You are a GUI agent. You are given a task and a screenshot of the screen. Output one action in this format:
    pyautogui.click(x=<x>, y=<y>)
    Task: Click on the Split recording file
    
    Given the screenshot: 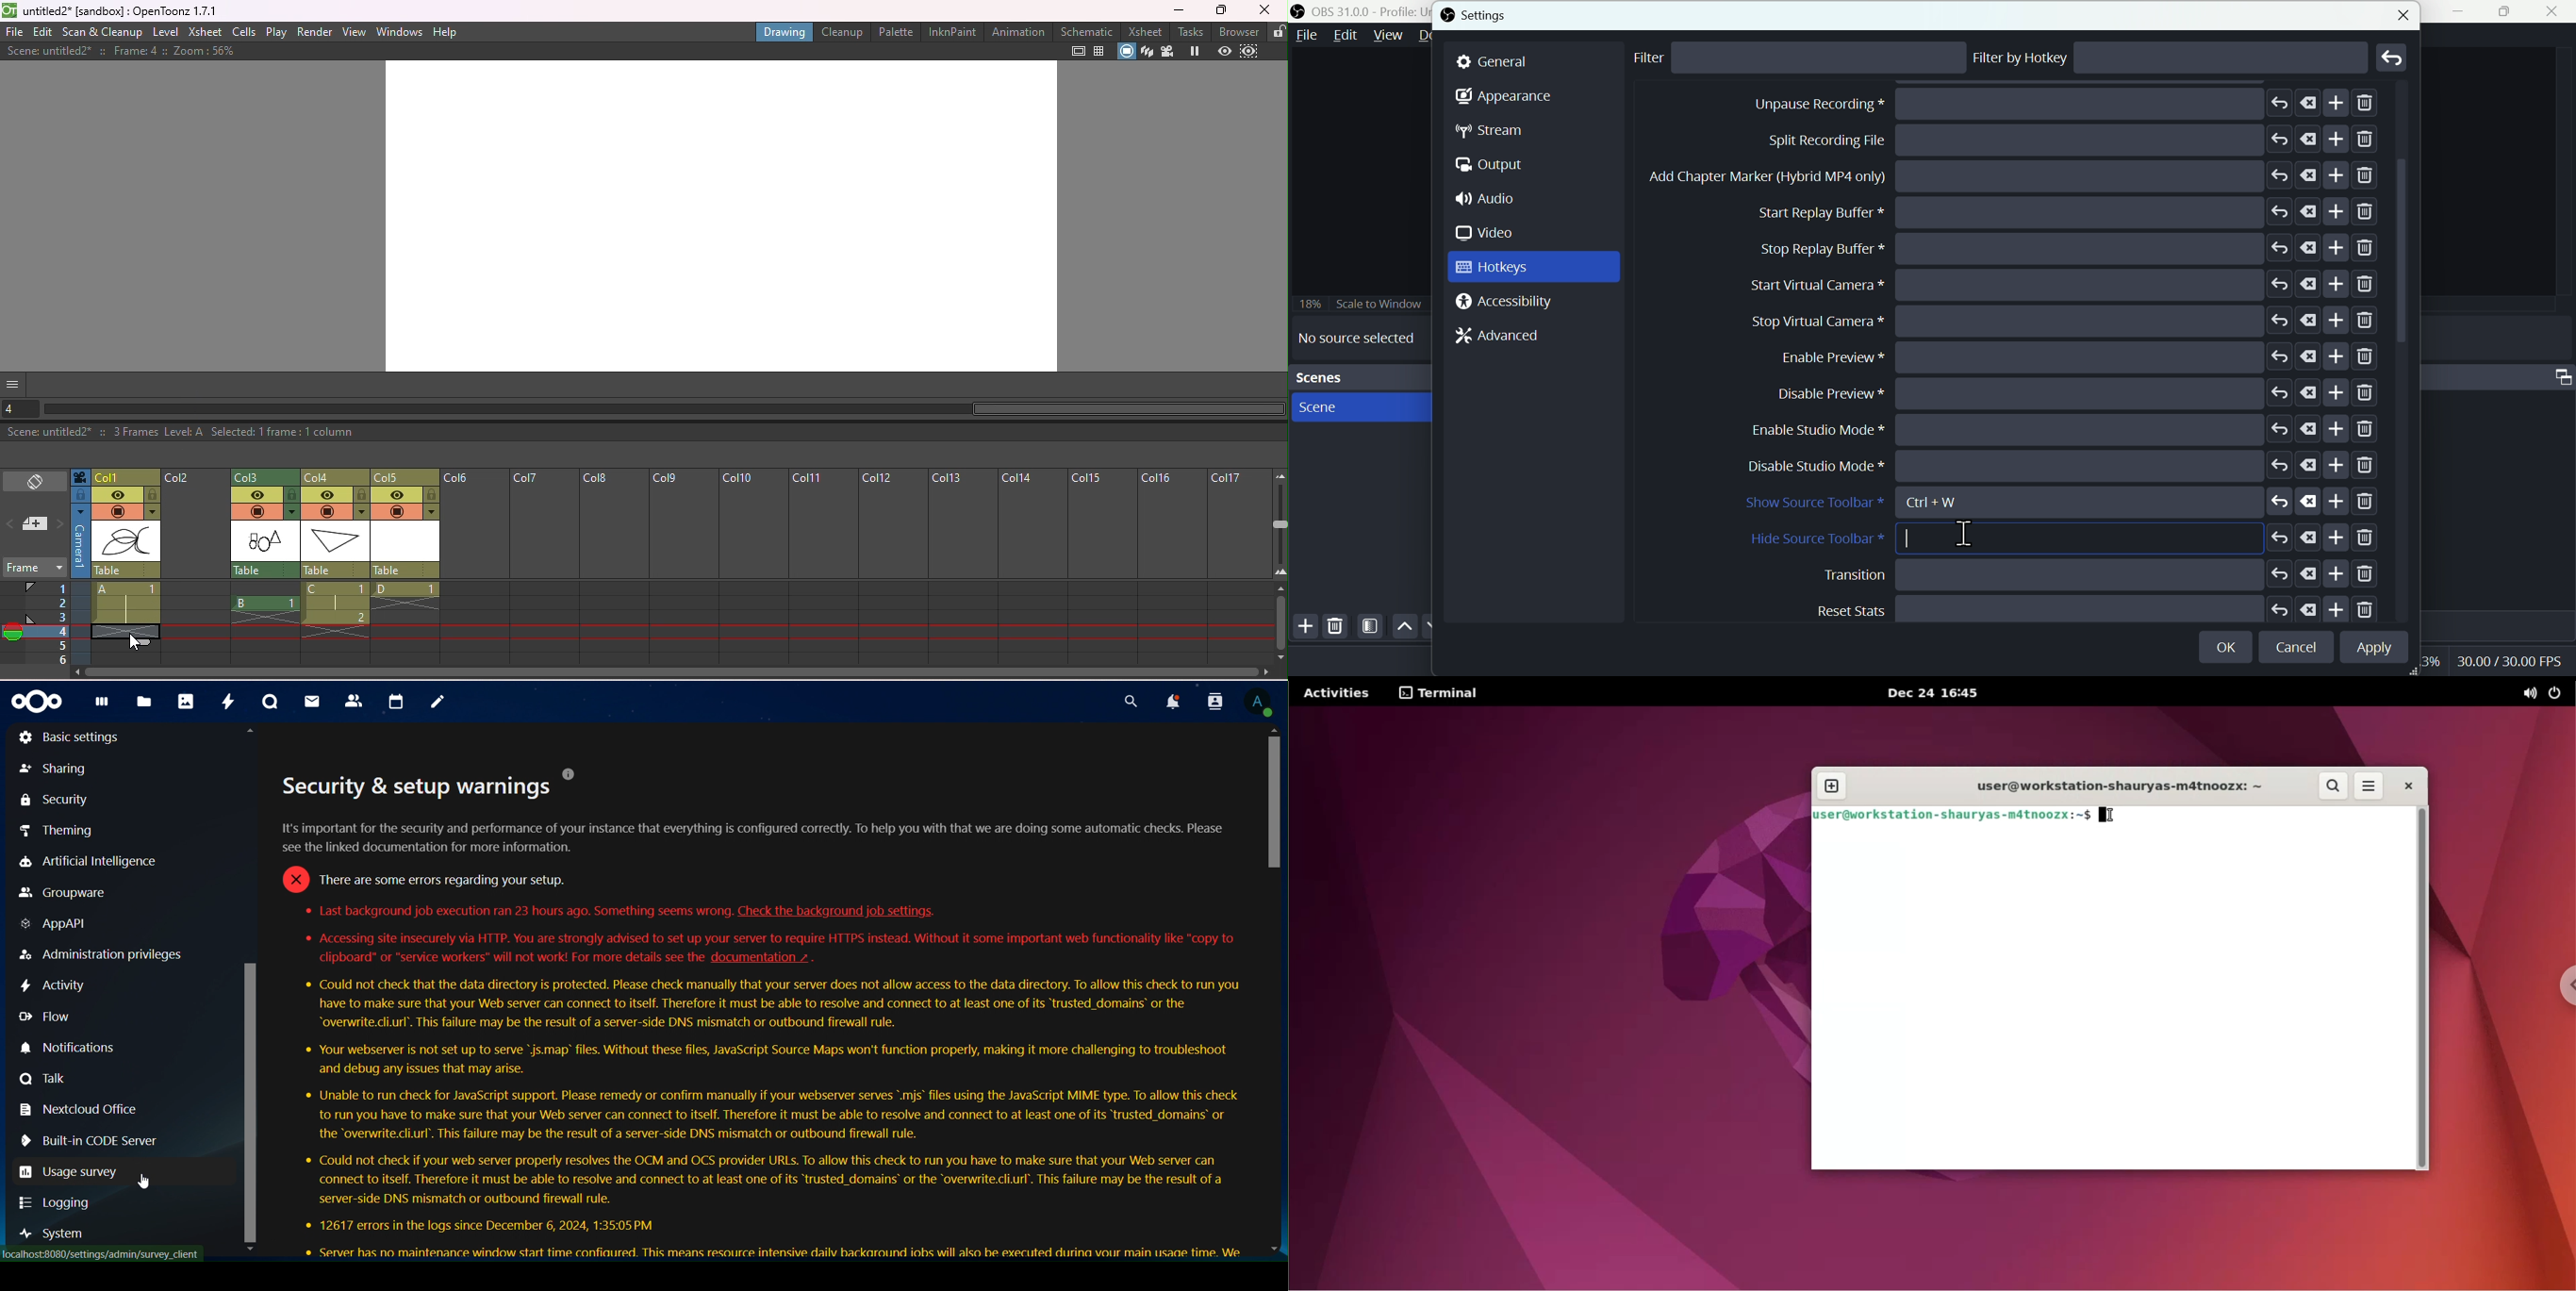 What is the action you would take?
    pyautogui.click(x=2065, y=283)
    